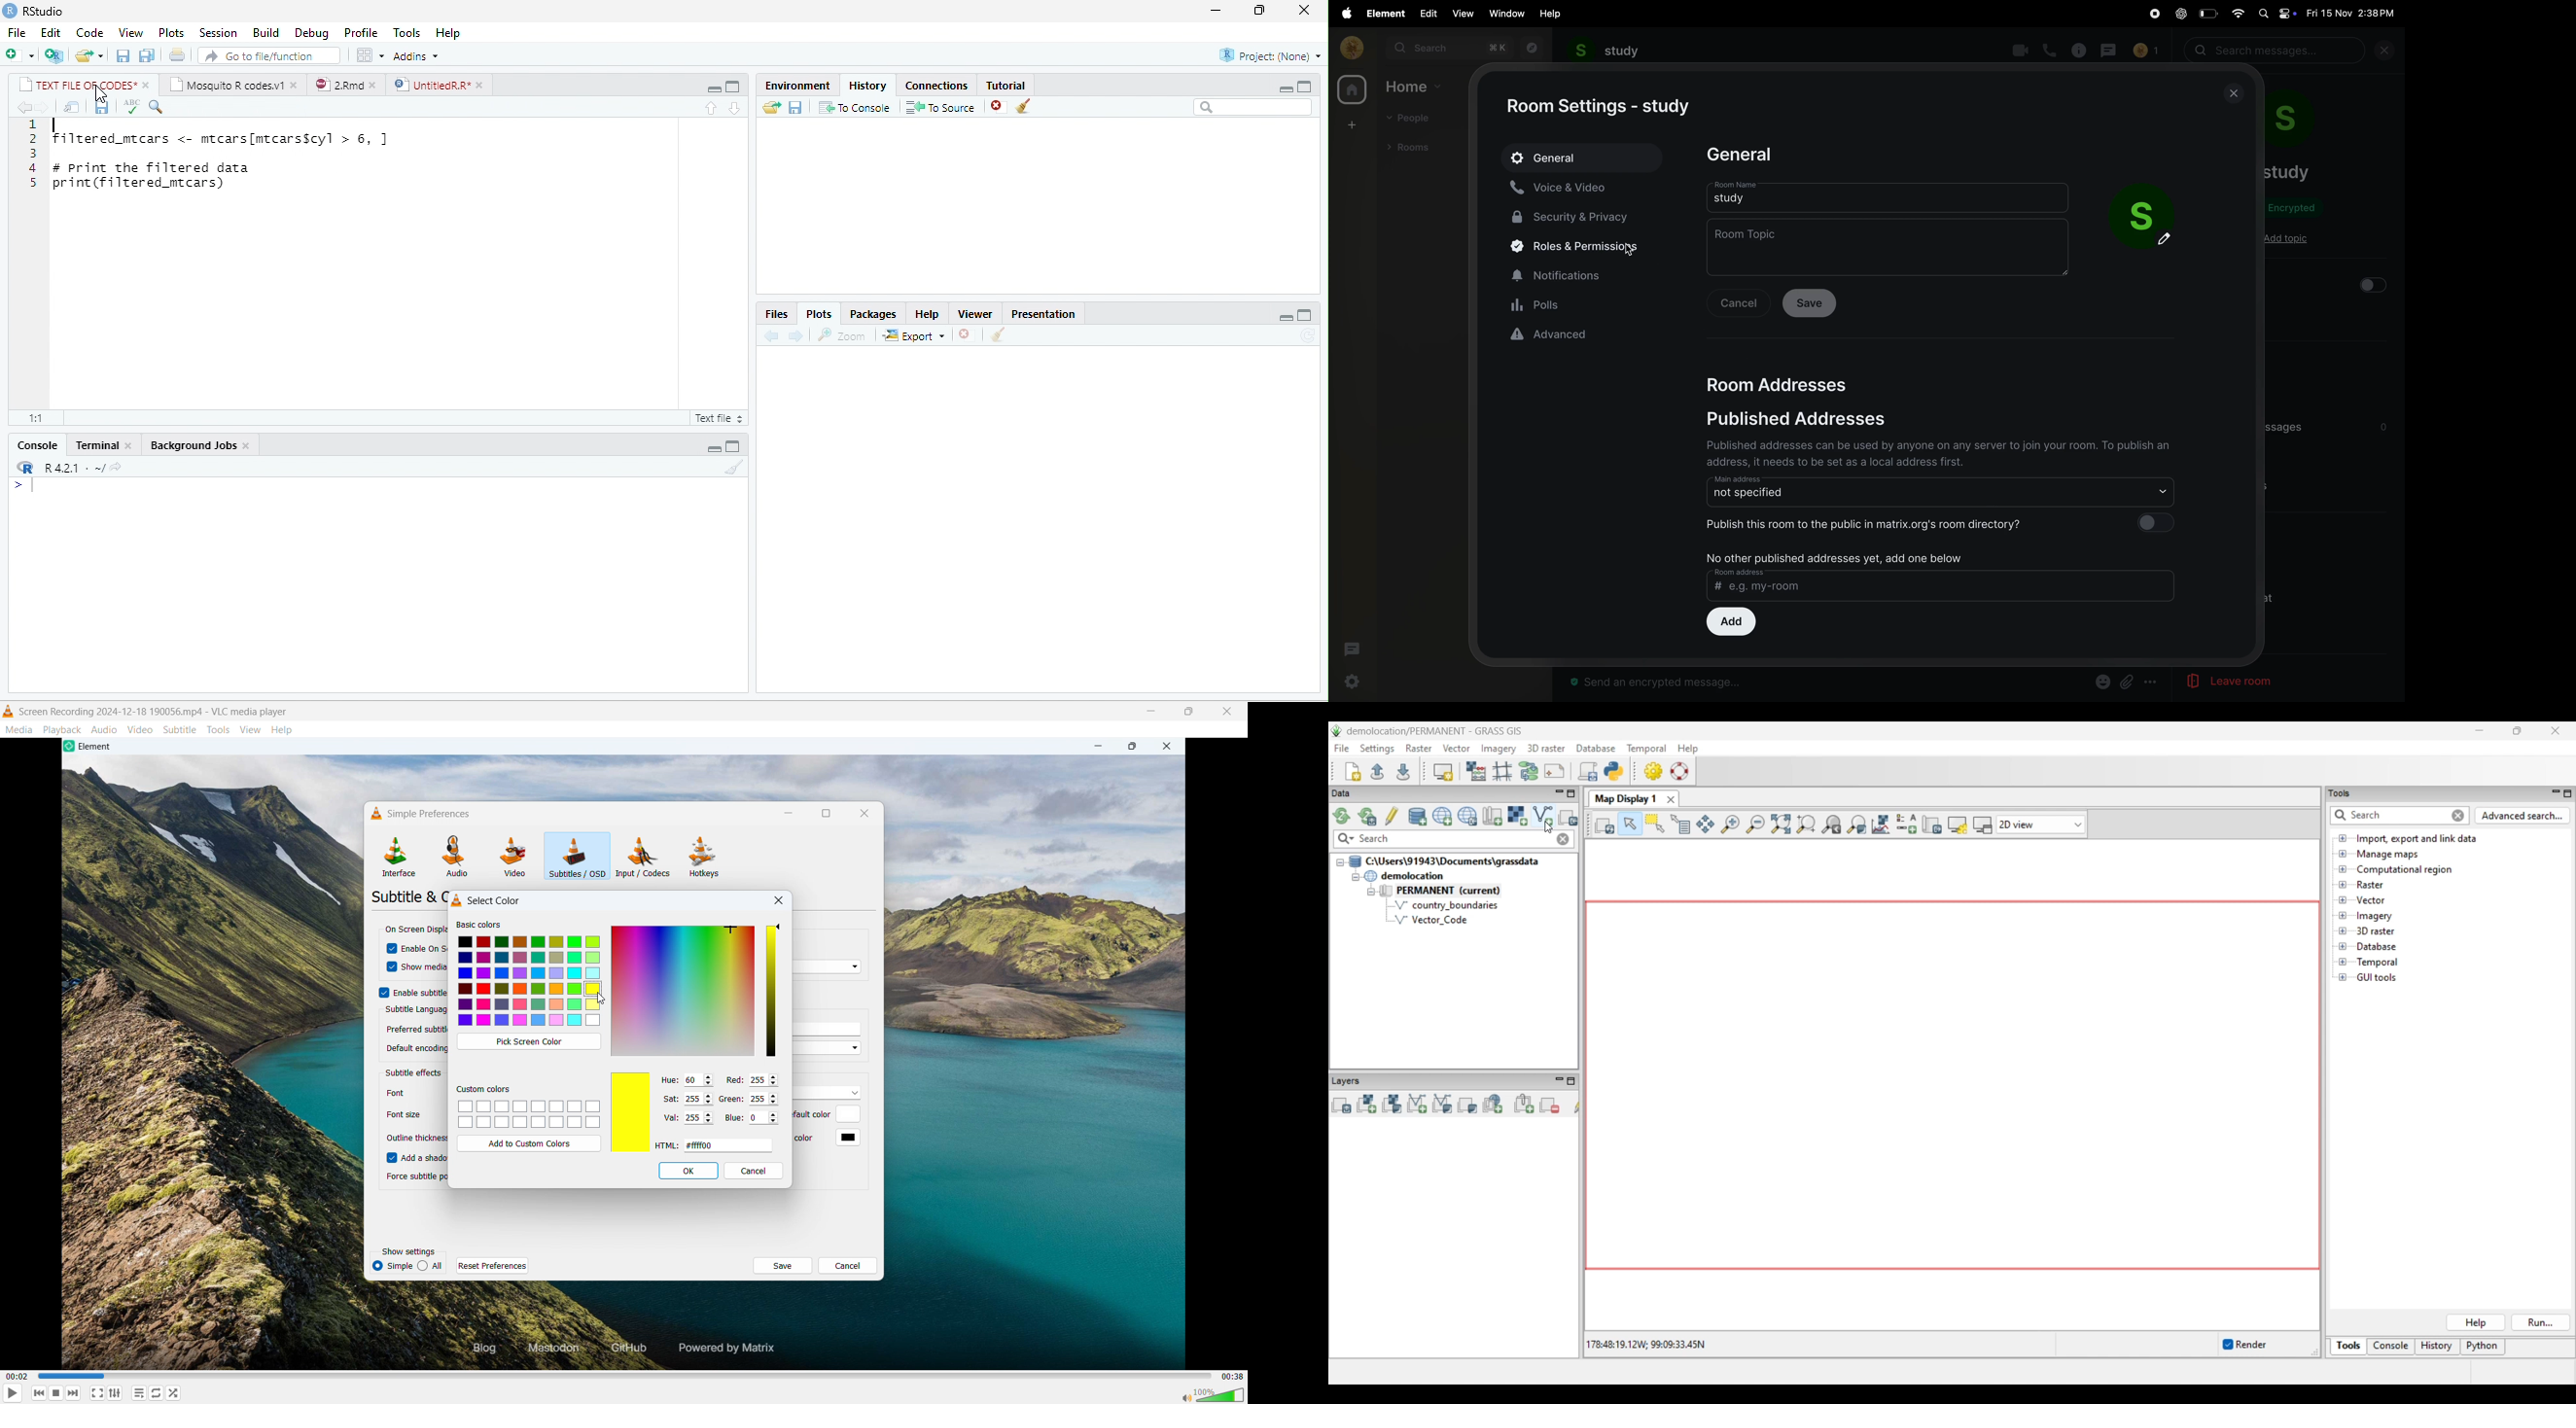  What do you see at coordinates (1604, 51) in the screenshot?
I see `study` at bounding box center [1604, 51].